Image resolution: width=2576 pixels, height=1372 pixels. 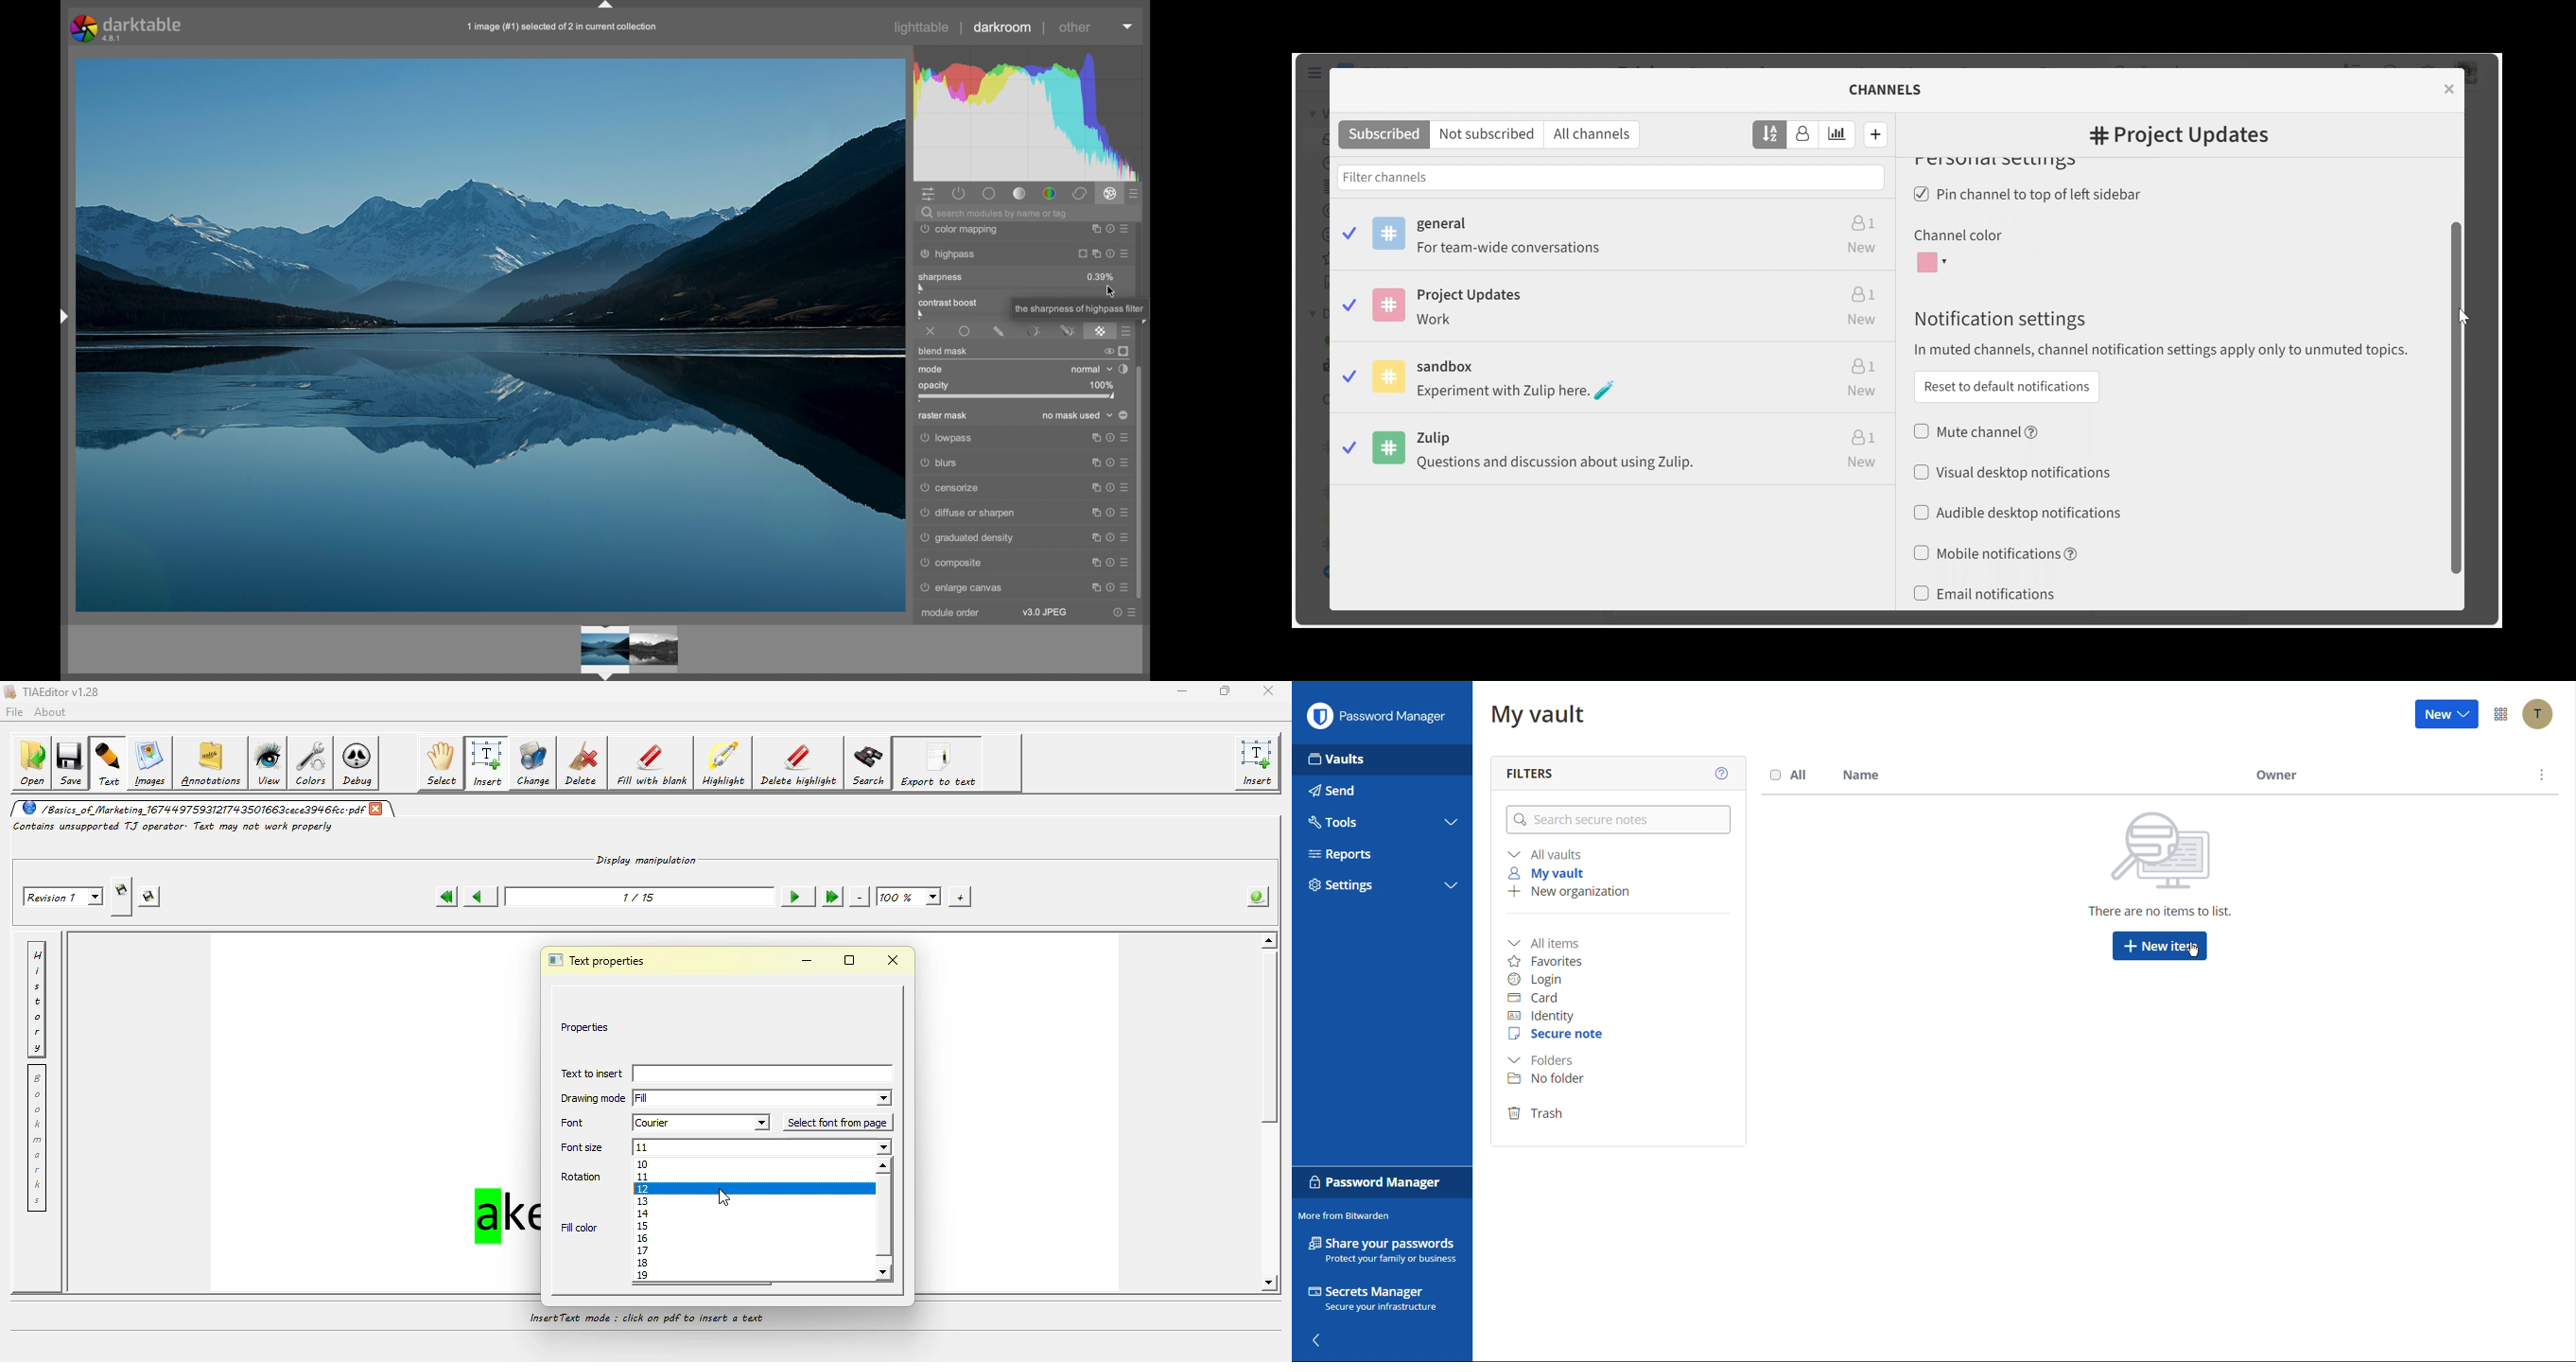 I want to click on mode, so click(x=931, y=370).